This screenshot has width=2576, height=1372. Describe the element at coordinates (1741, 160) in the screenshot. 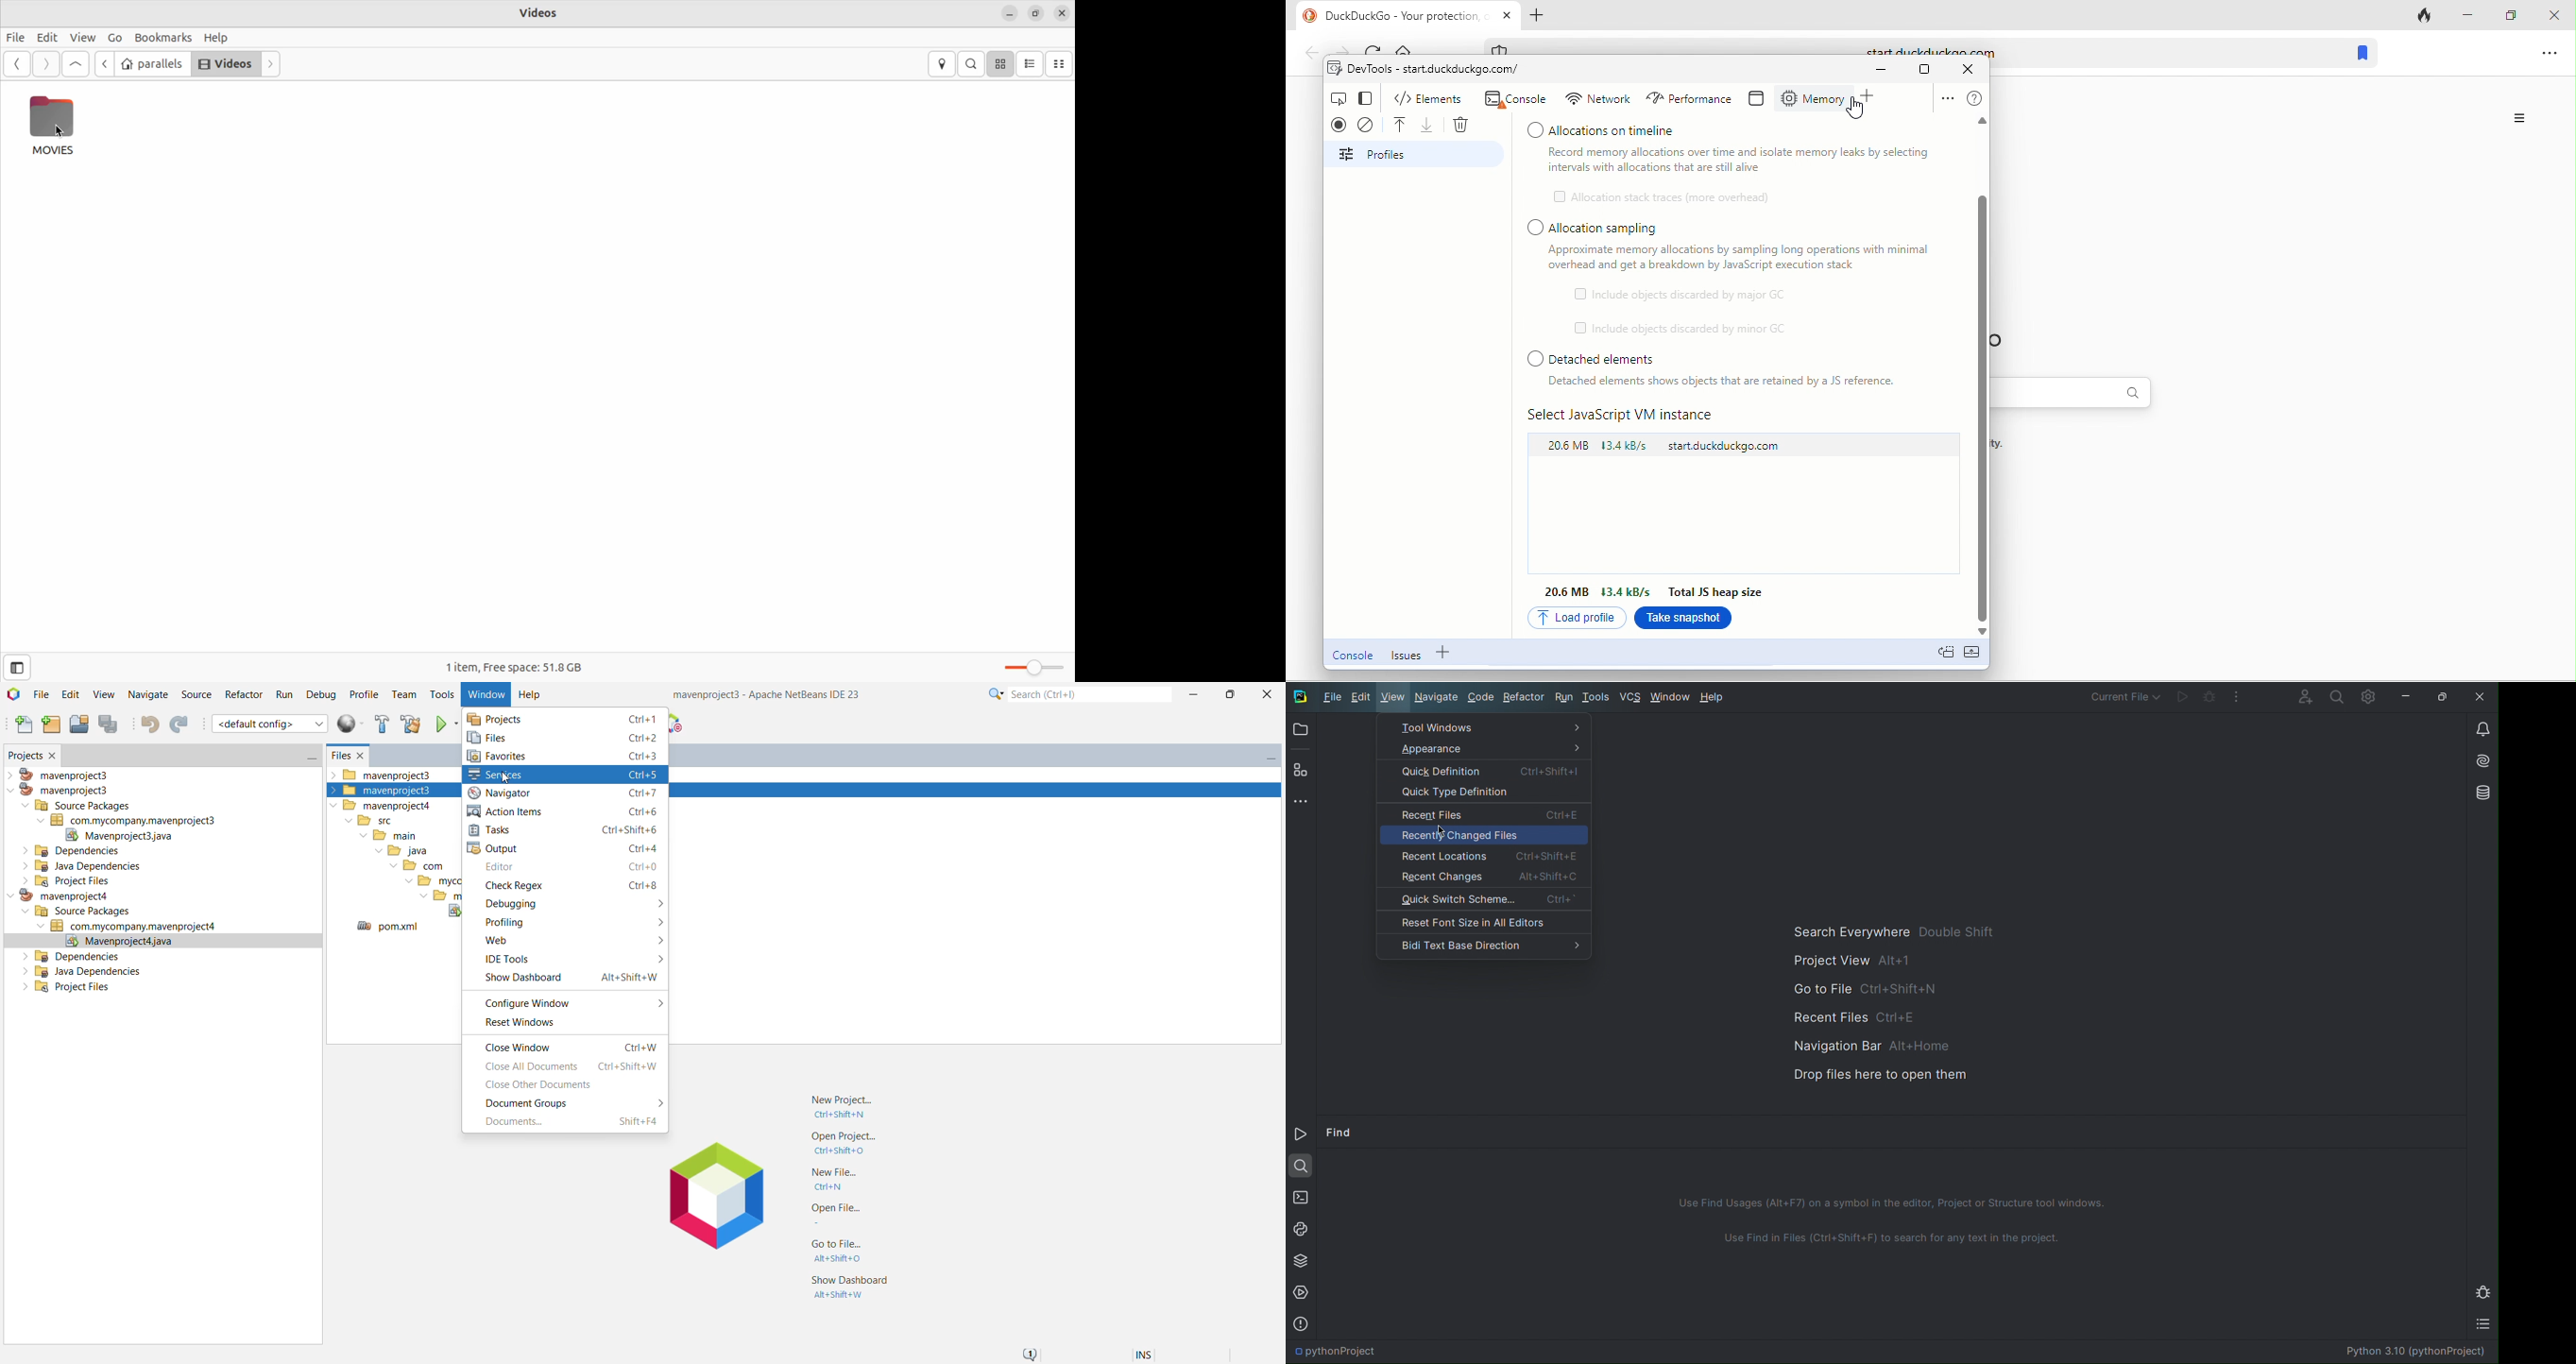

I see `Record memory allocations over time and isolate memory leaks by selecting  intervals that are still alive` at that location.